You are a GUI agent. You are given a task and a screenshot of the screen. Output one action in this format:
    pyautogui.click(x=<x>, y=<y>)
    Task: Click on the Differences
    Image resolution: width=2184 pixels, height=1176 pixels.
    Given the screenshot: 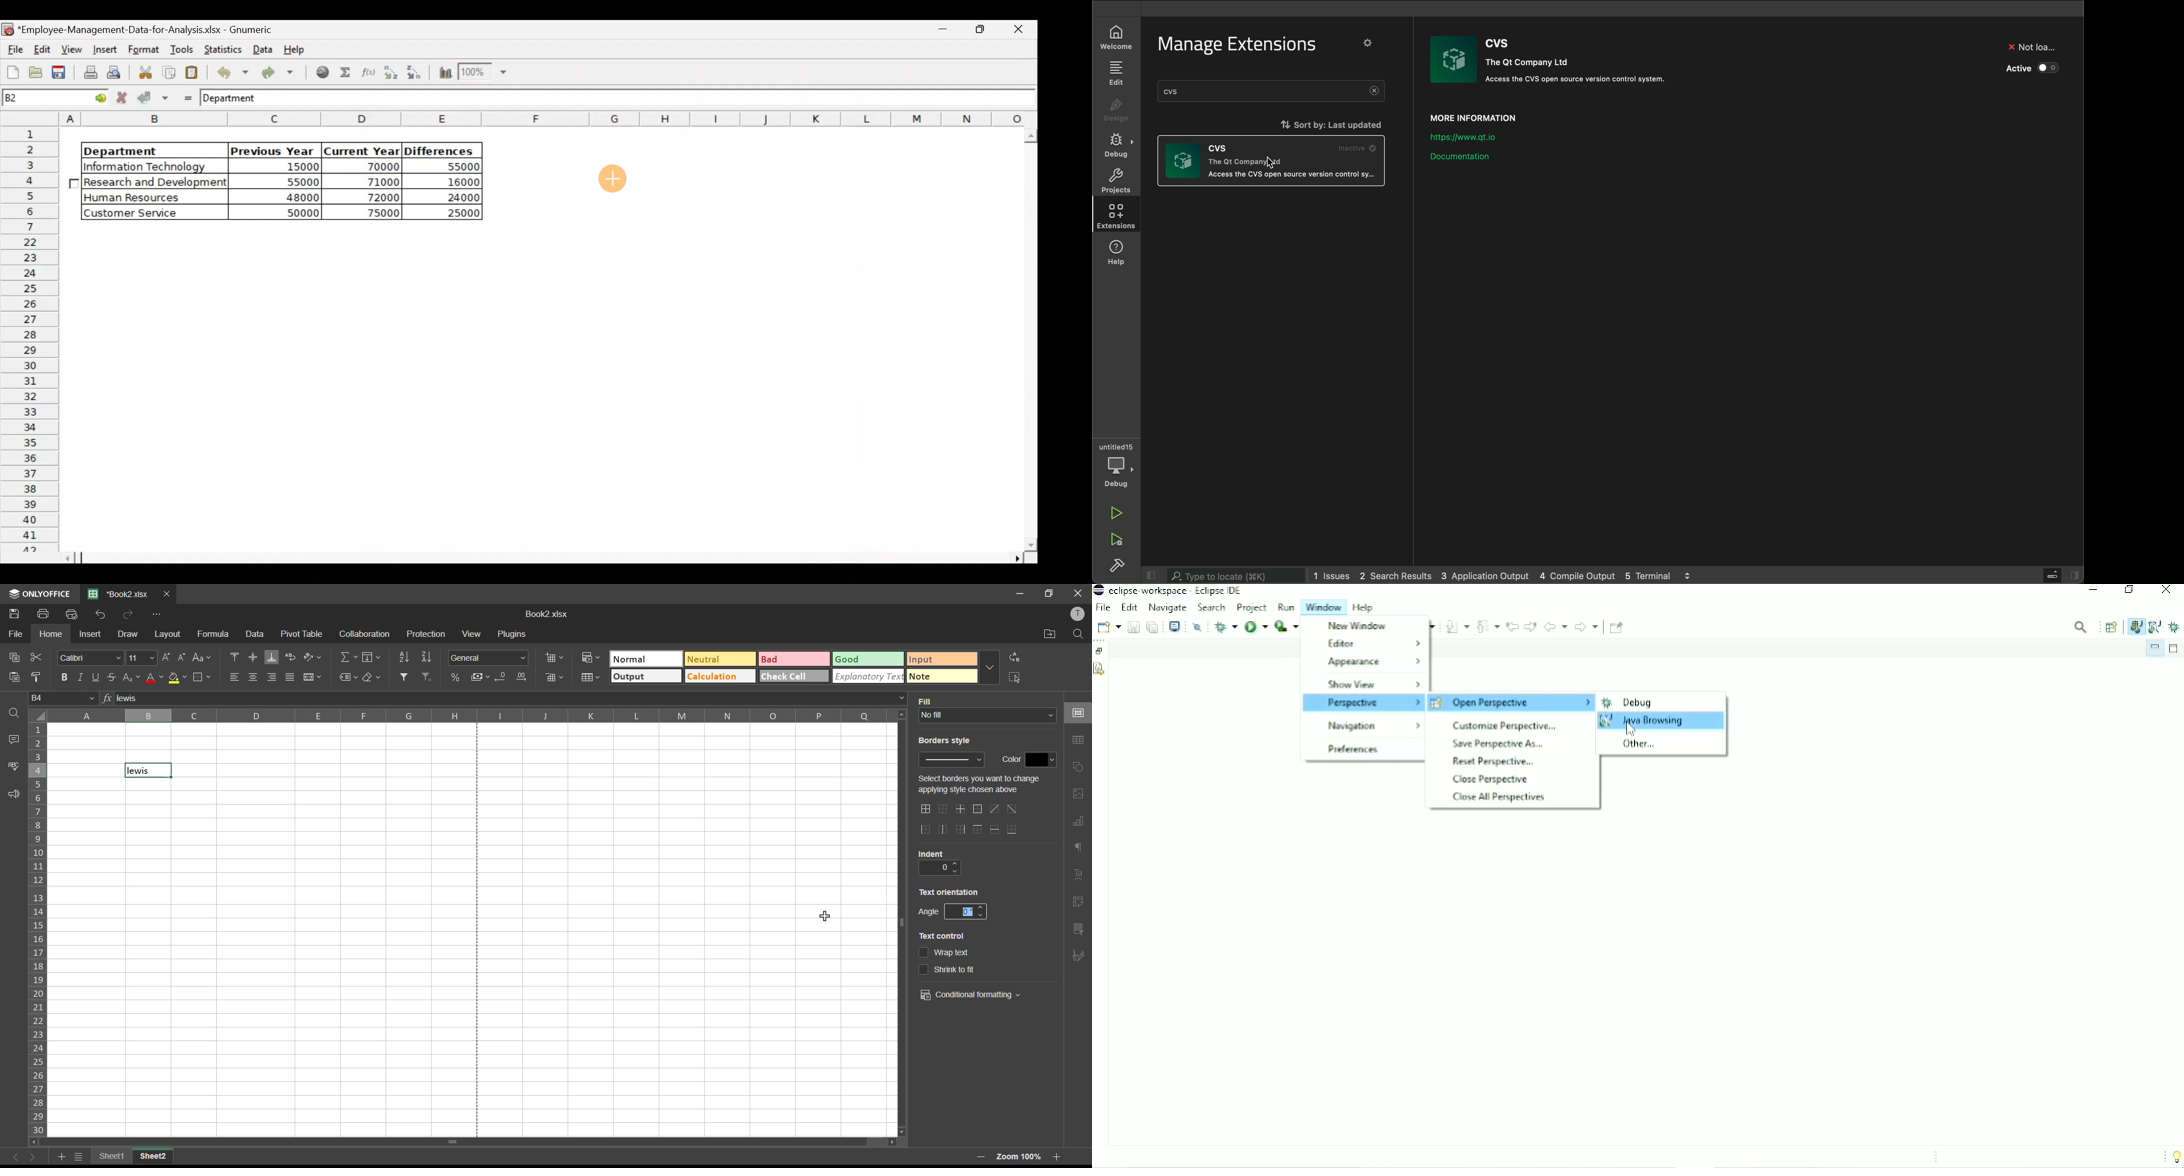 What is the action you would take?
    pyautogui.click(x=441, y=150)
    